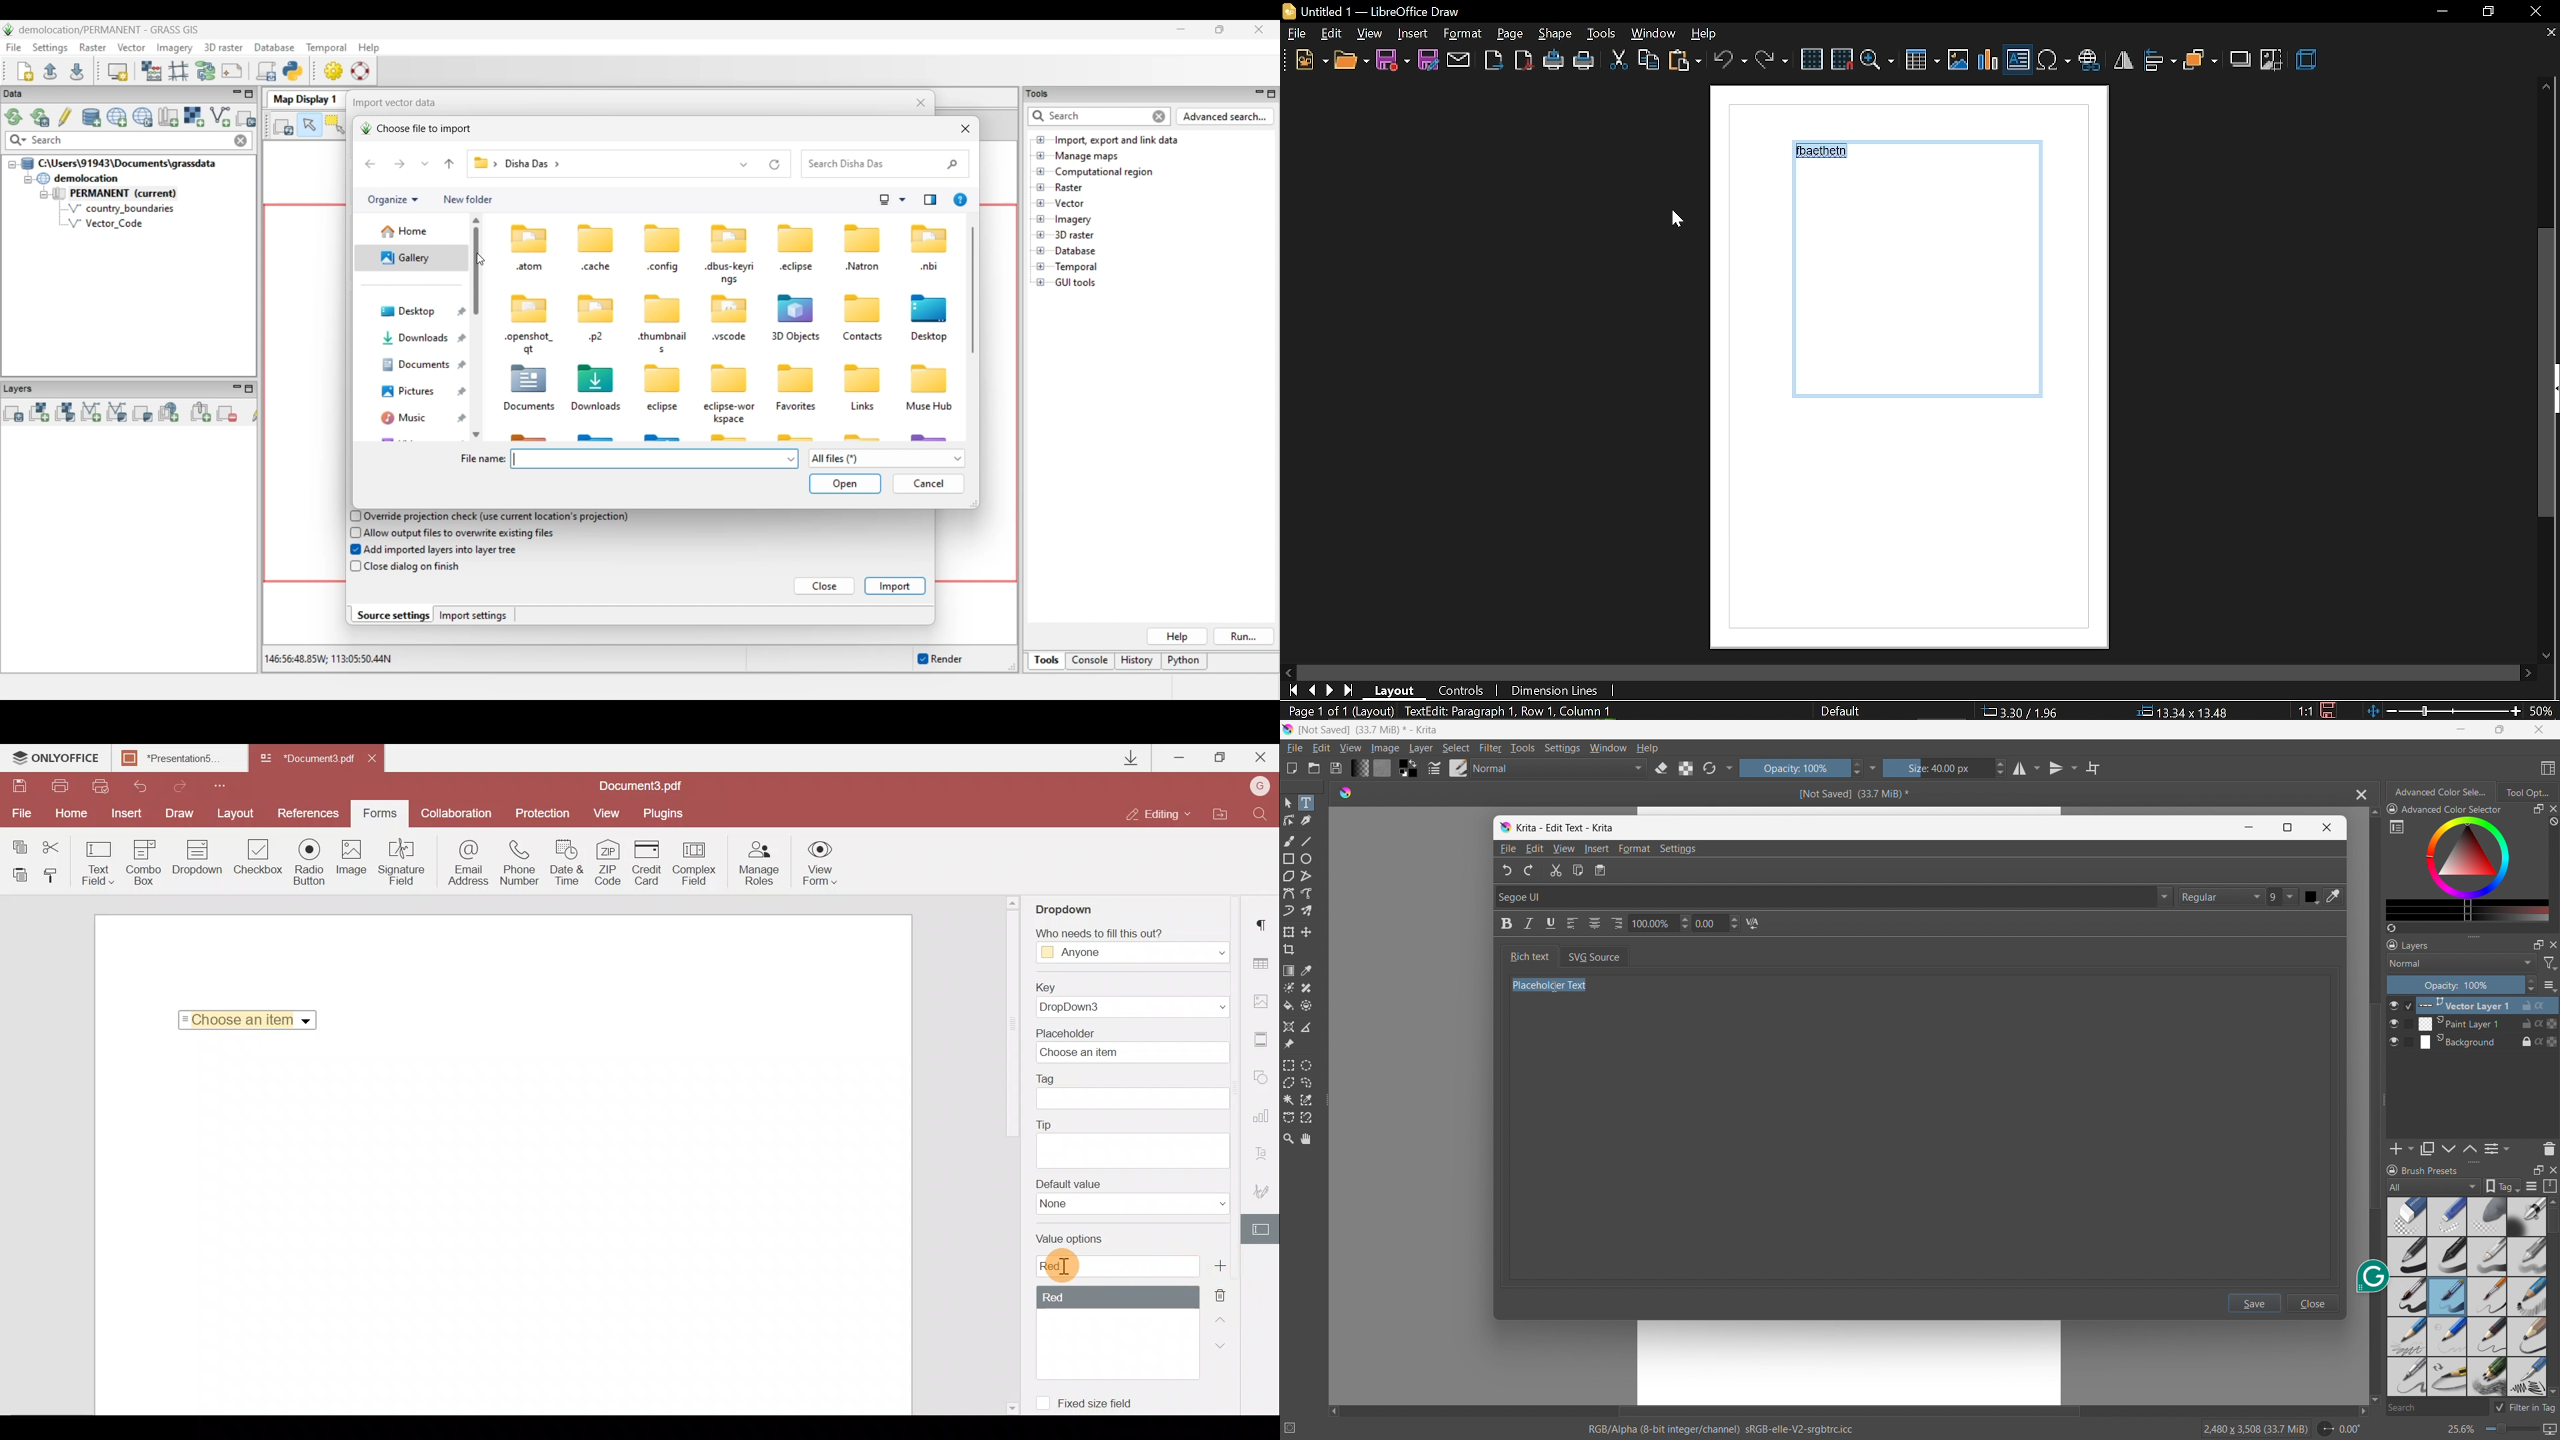 The width and height of the screenshot is (2576, 1456). Describe the element at coordinates (1261, 1228) in the screenshot. I see `Form settings` at that location.